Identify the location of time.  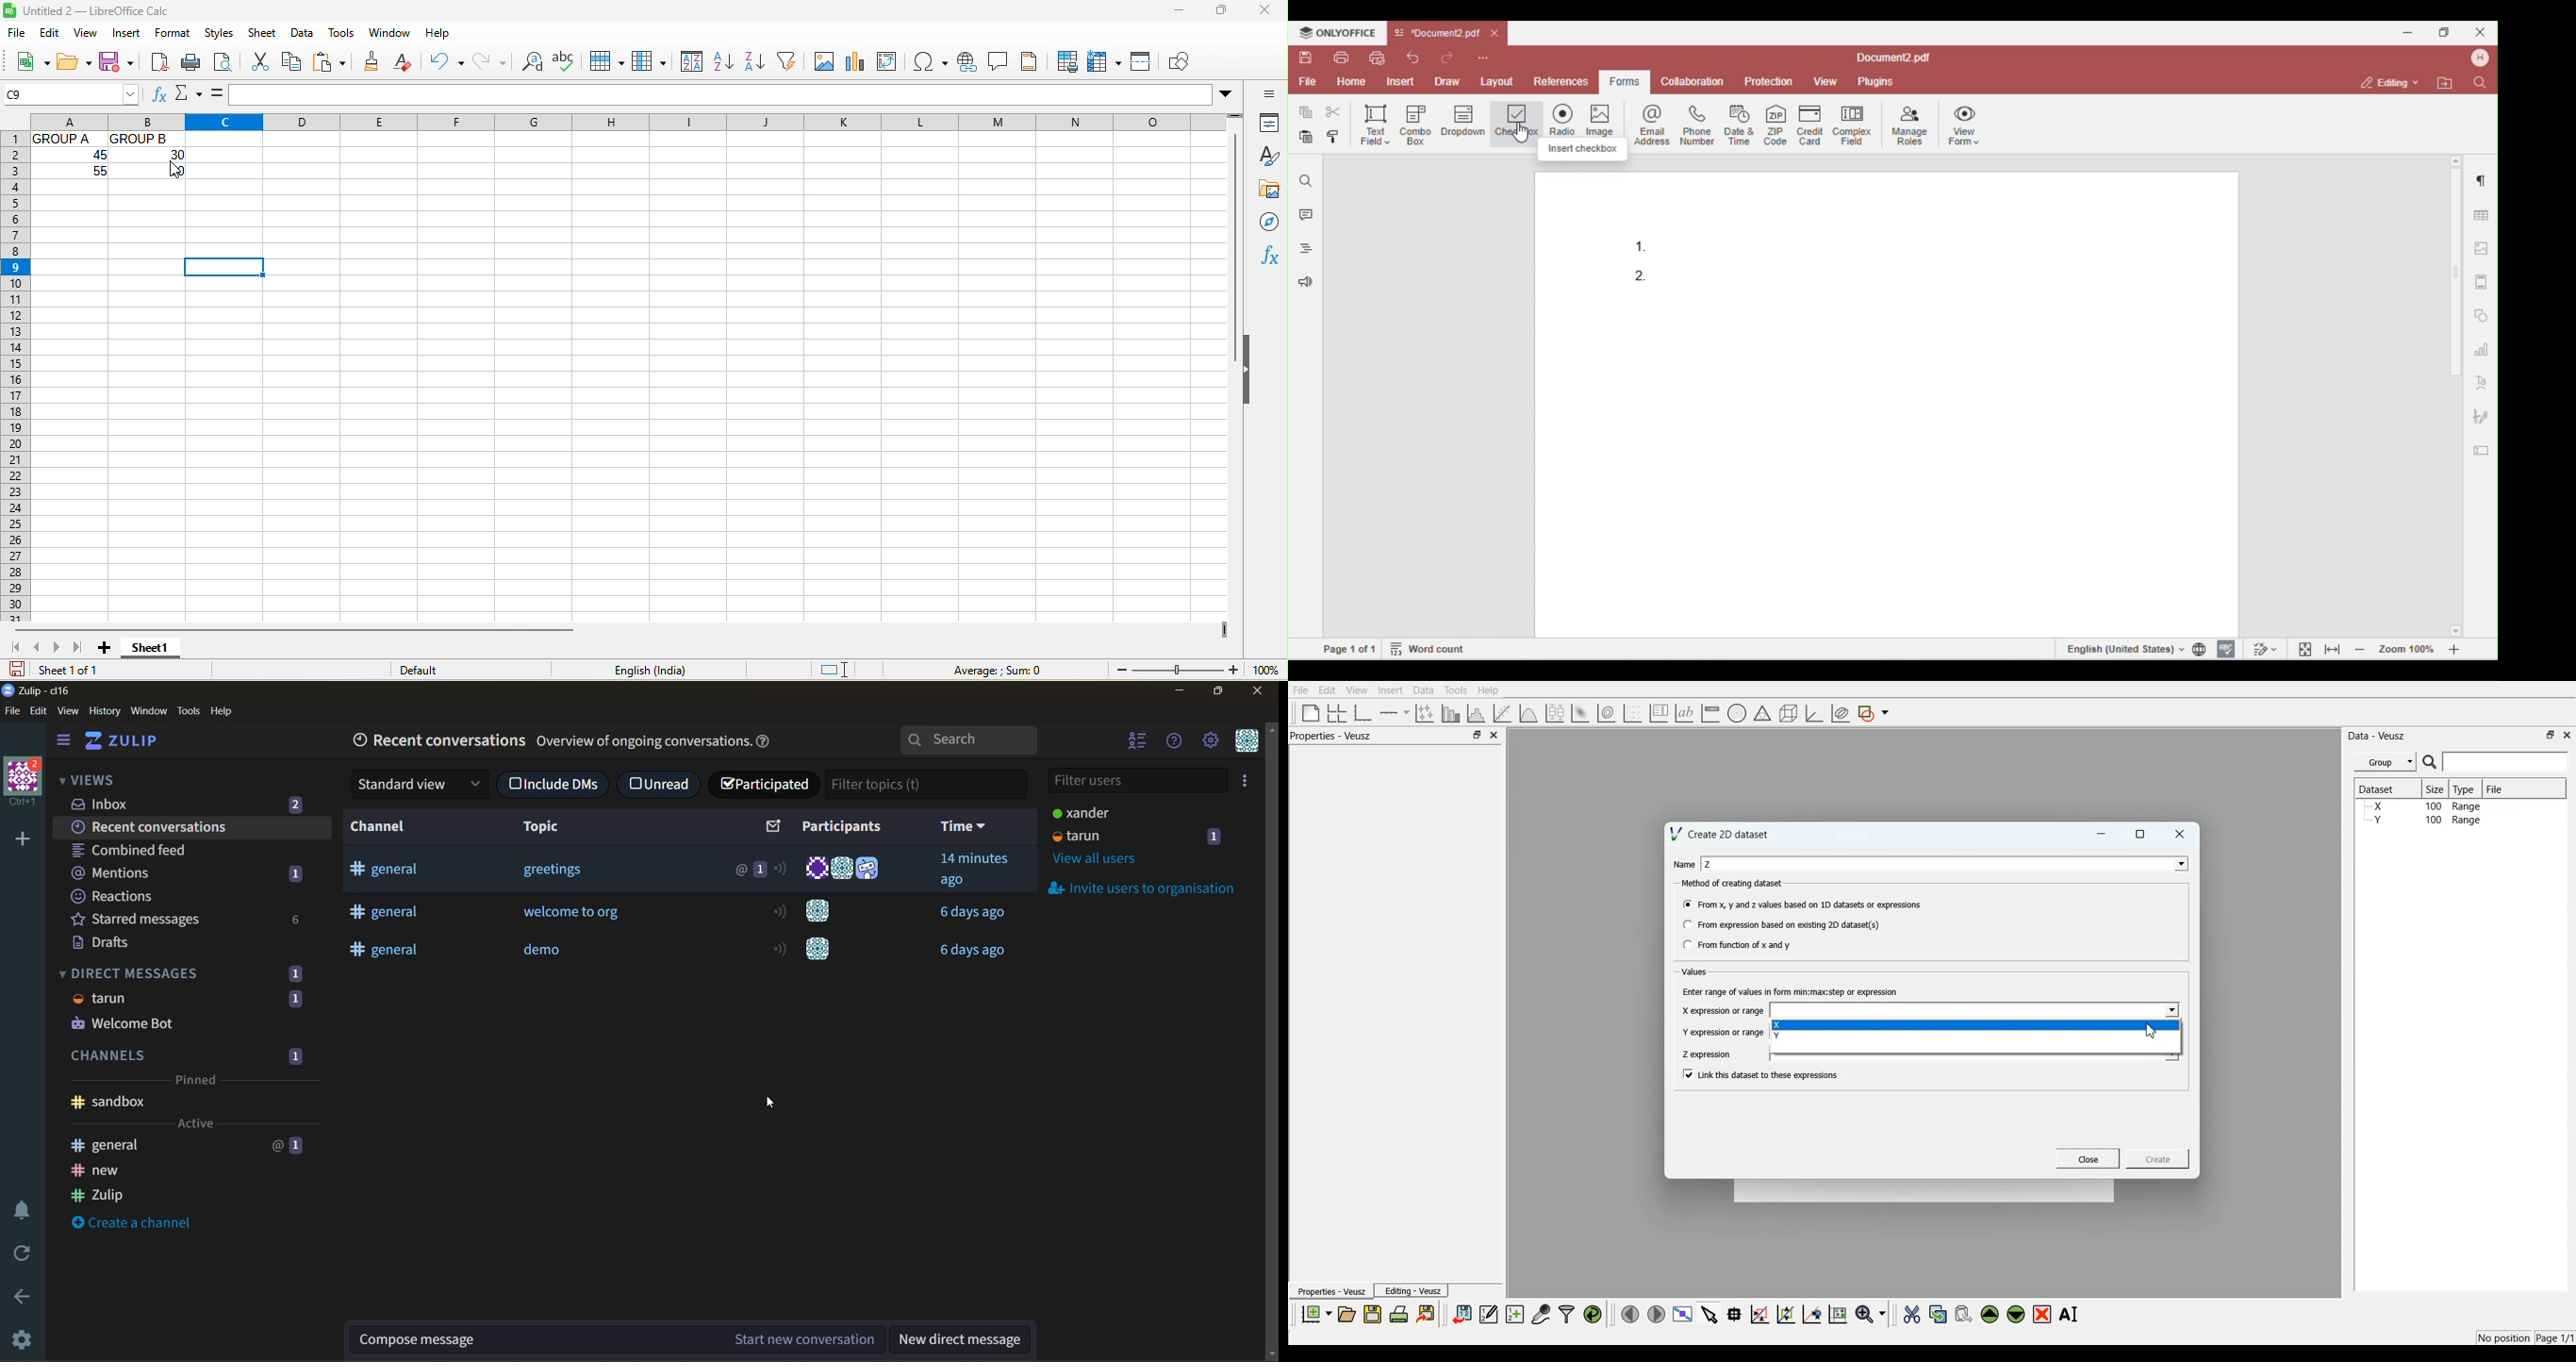
(972, 958).